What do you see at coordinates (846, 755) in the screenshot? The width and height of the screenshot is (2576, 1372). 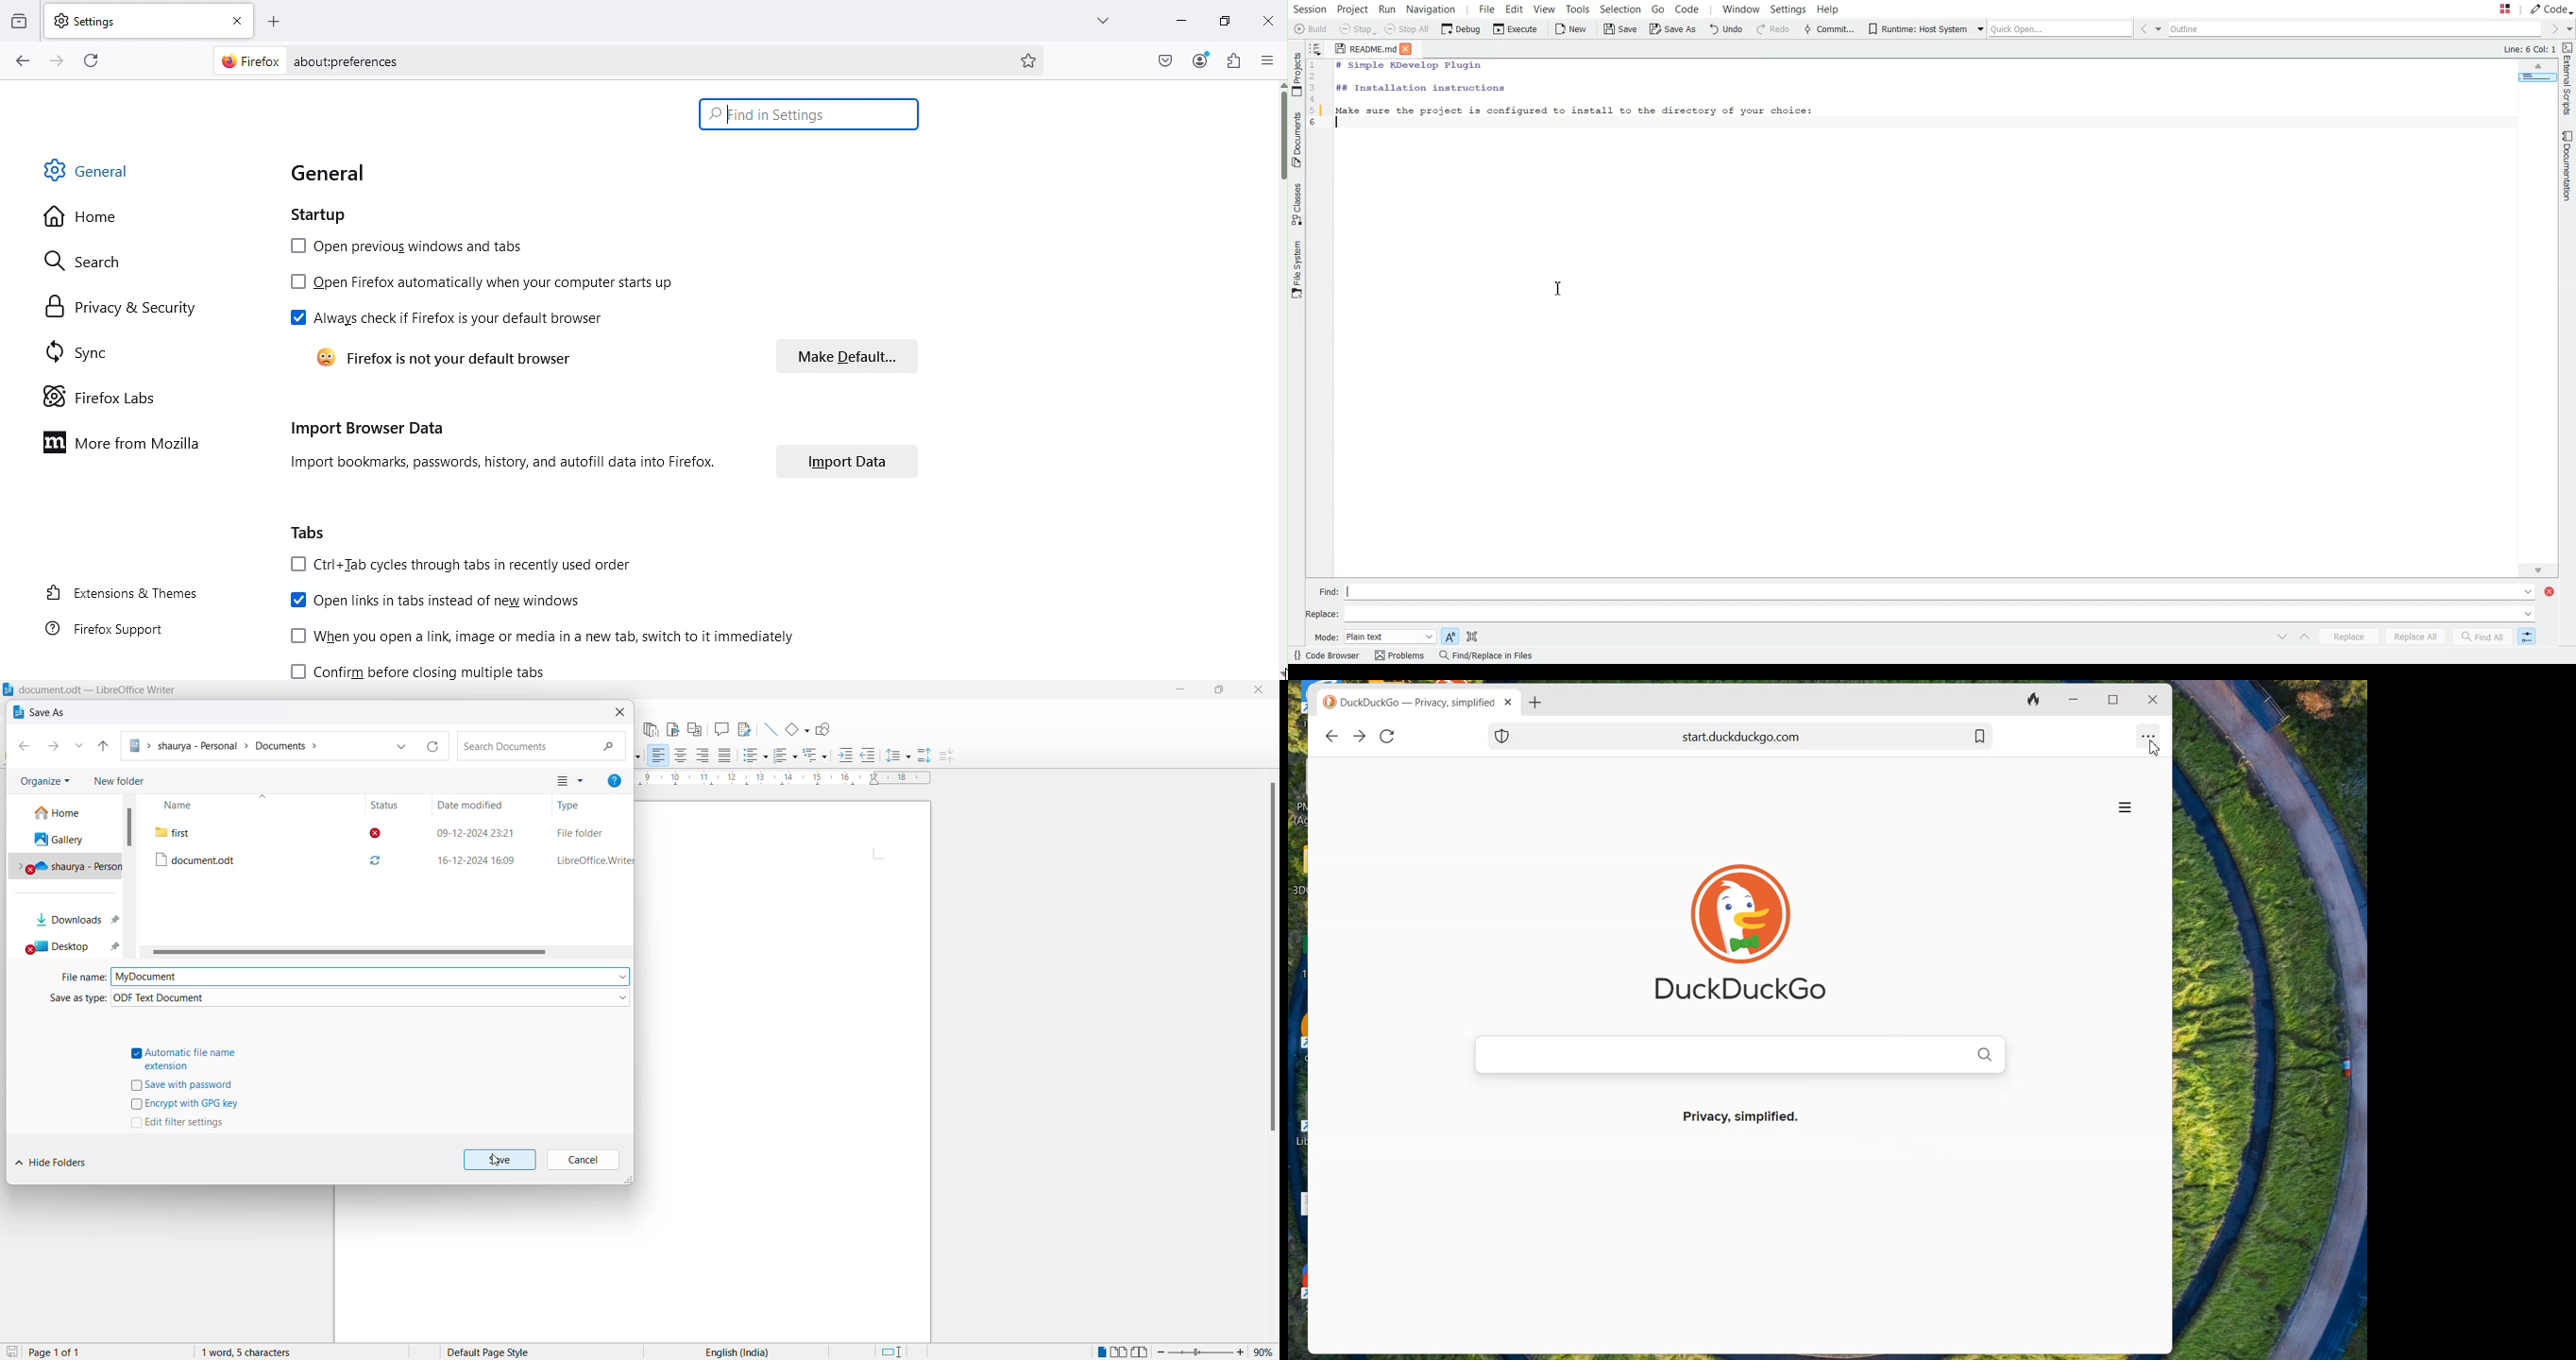 I see `Increase indent` at bounding box center [846, 755].